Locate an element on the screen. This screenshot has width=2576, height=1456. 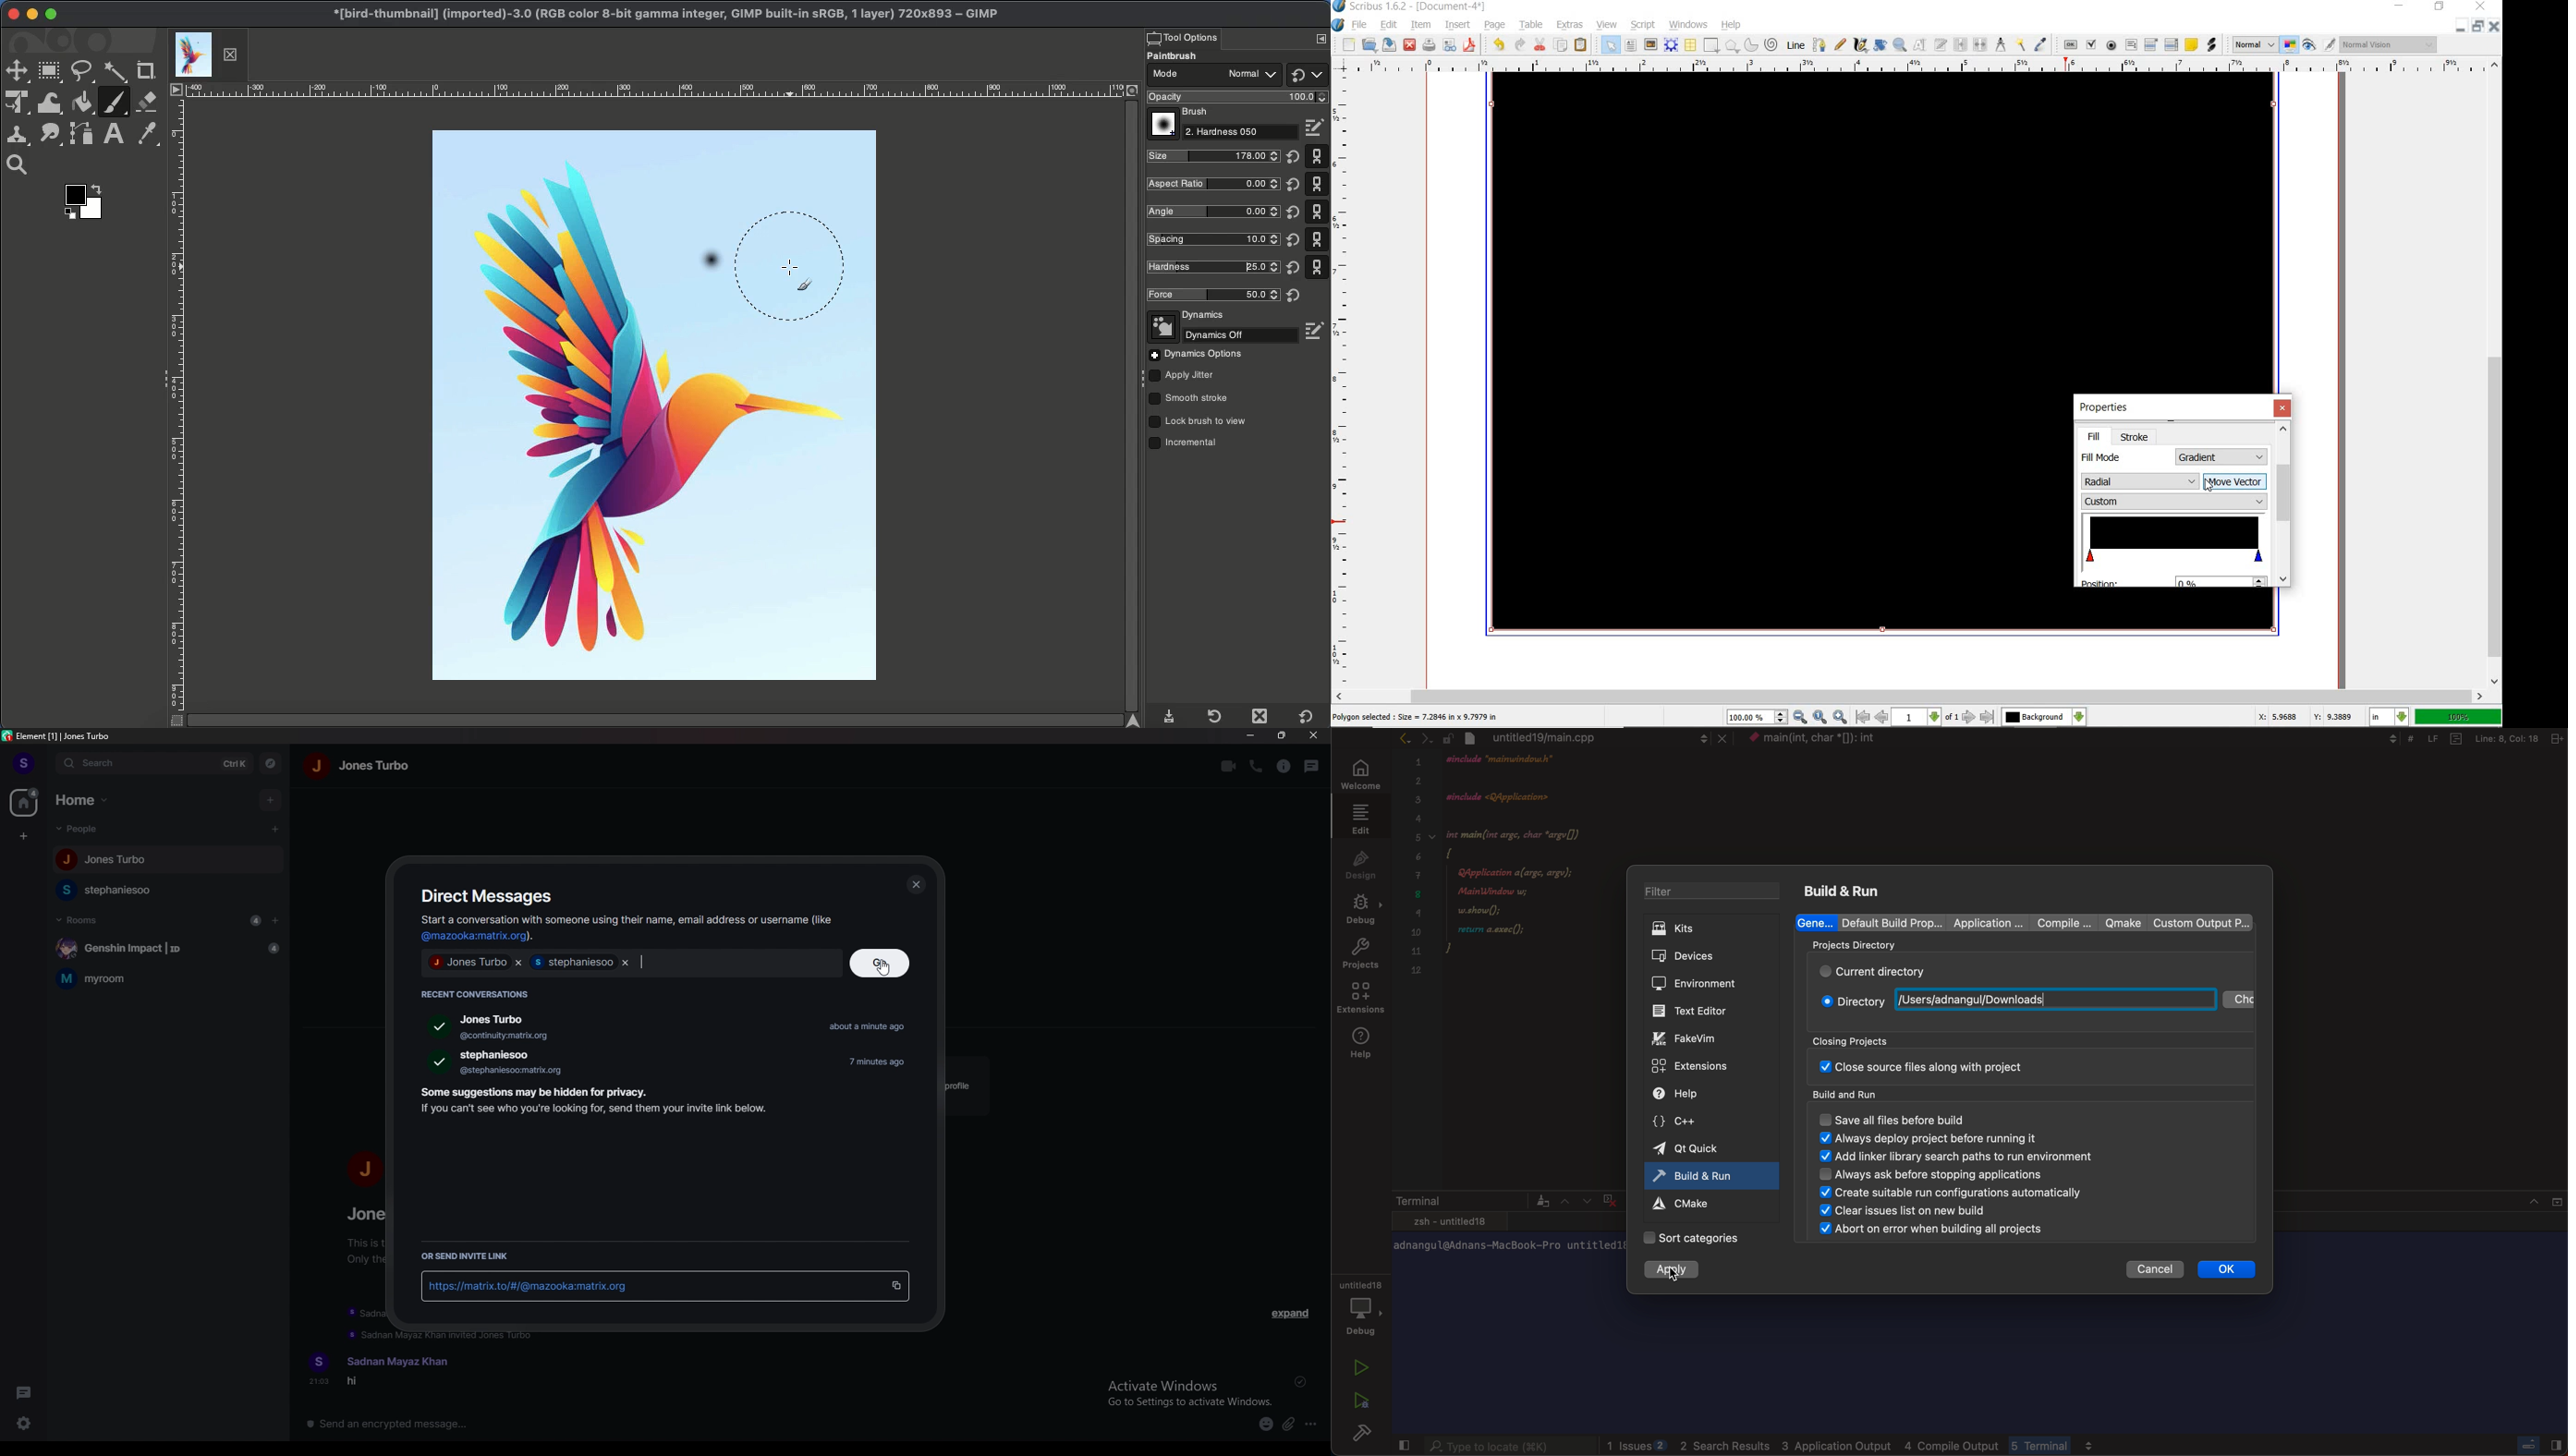
stroke is located at coordinates (2136, 436).